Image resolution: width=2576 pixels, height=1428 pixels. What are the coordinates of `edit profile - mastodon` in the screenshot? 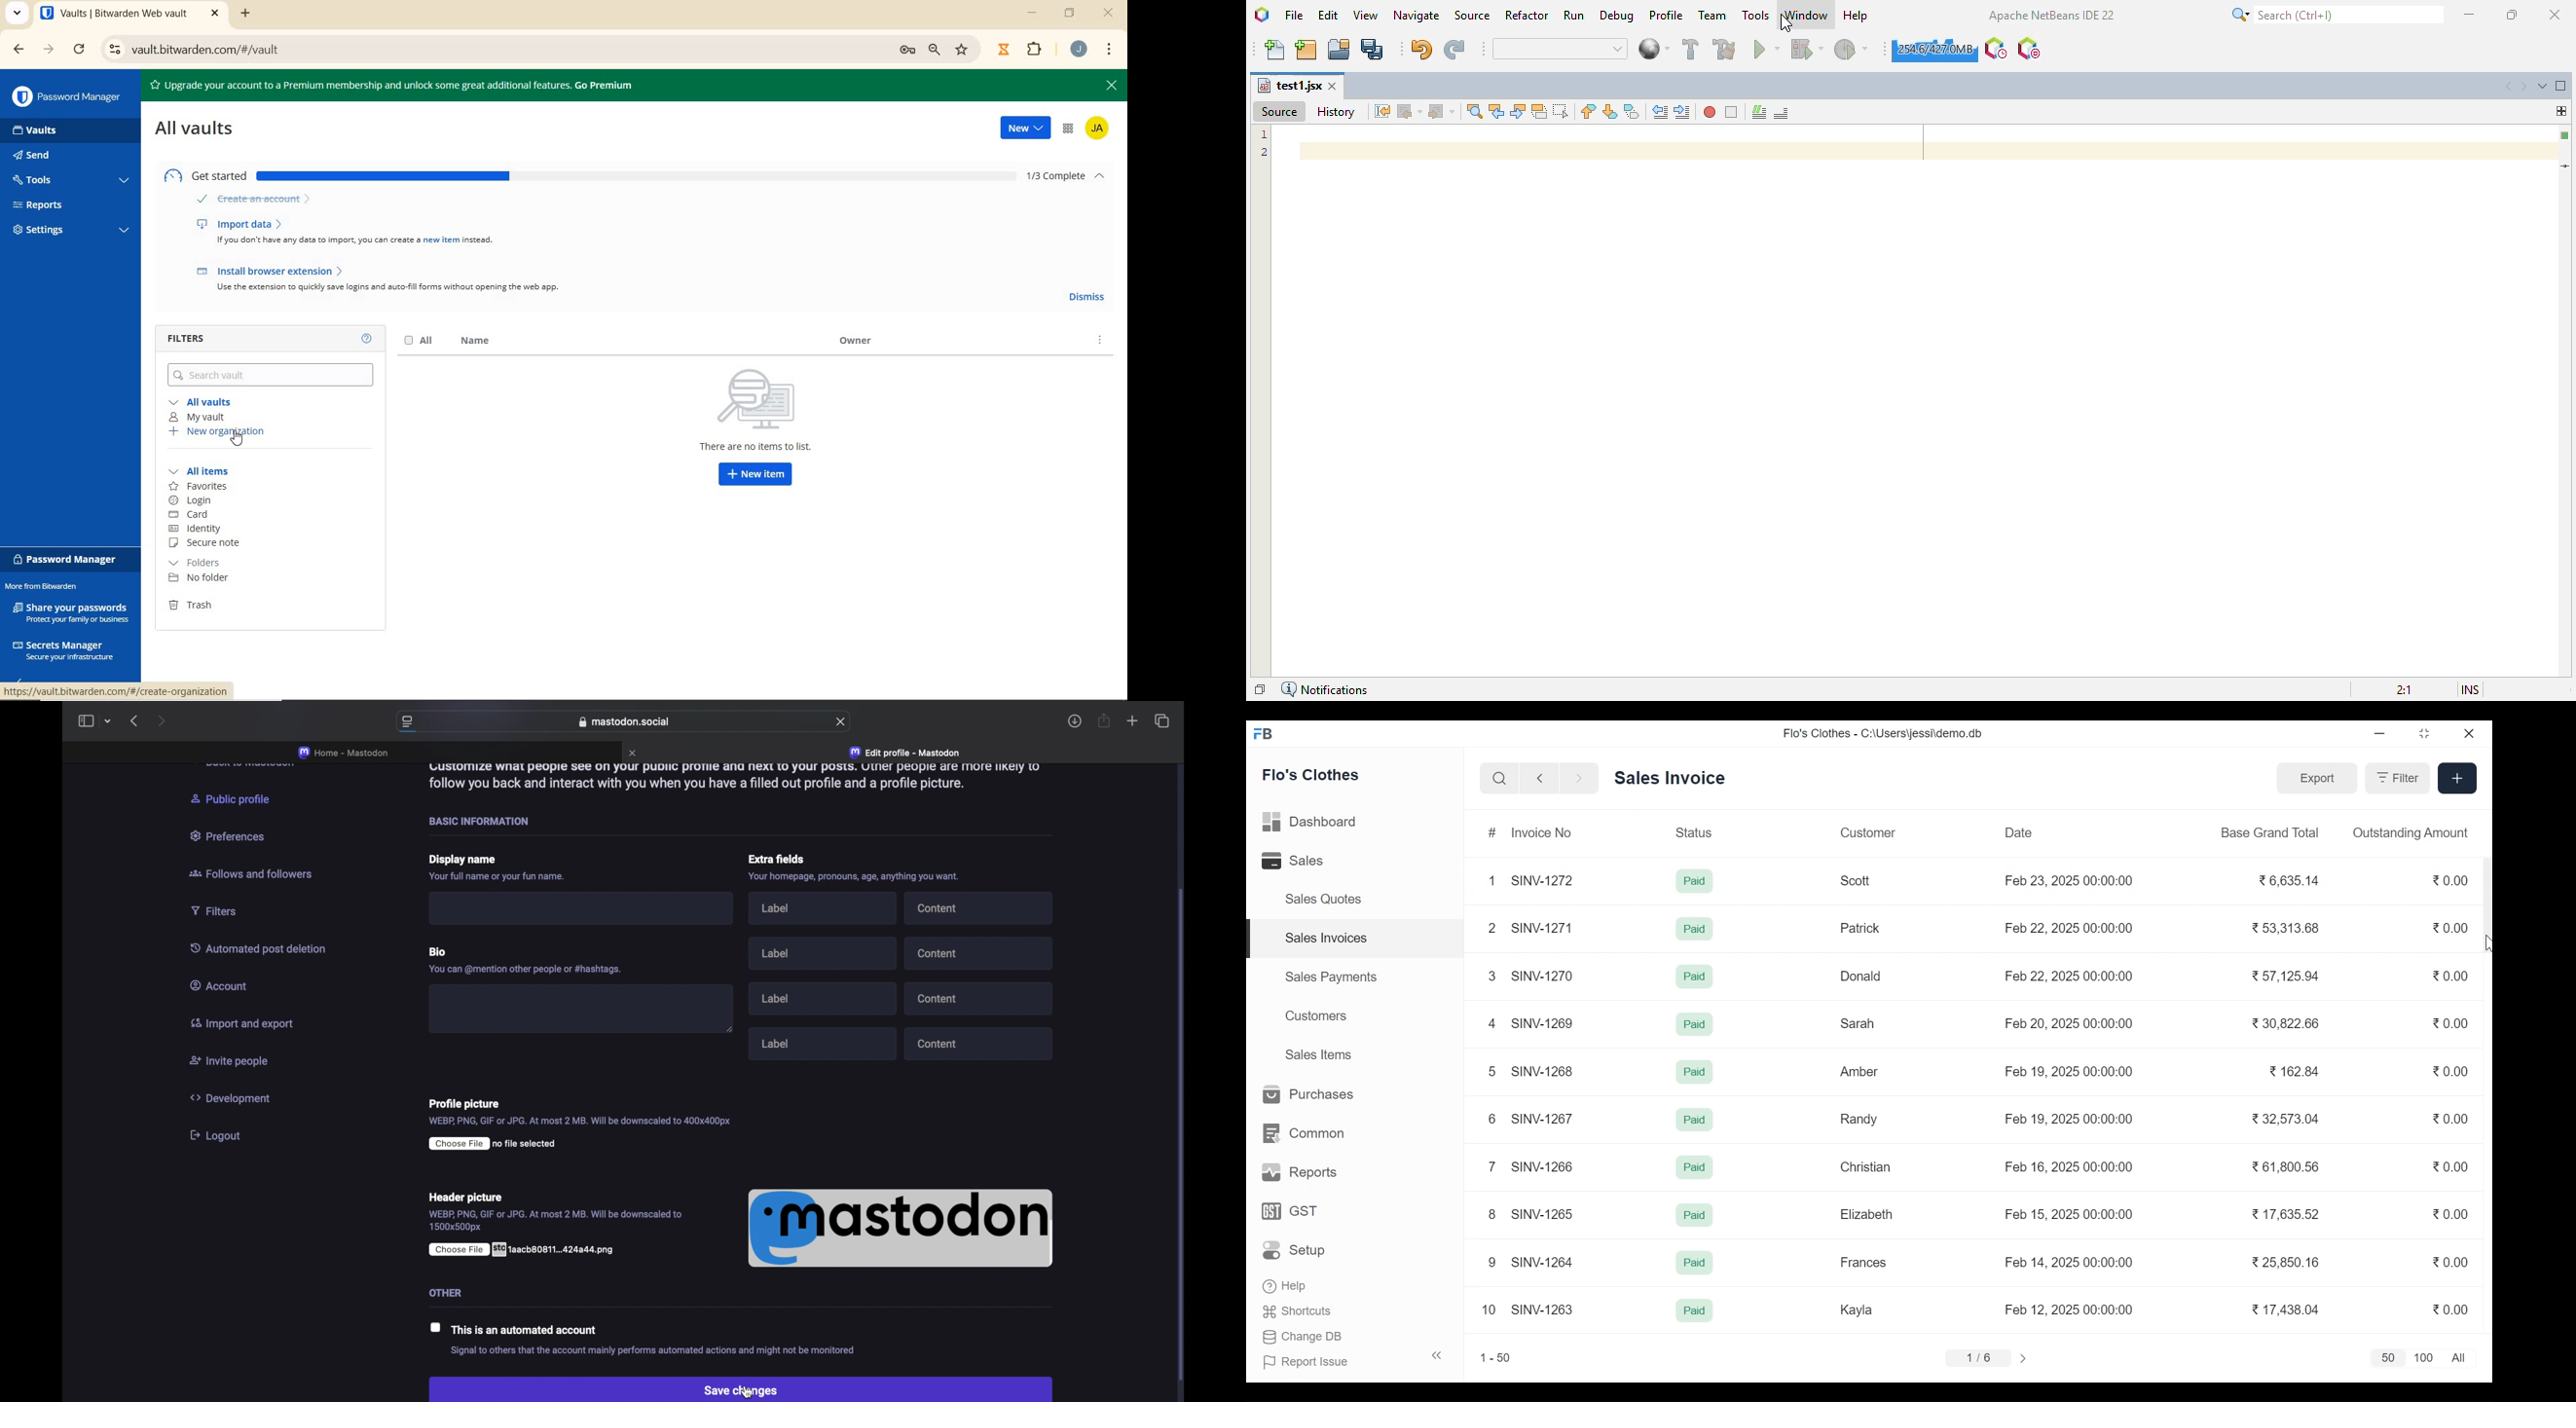 It's located at (907, 753).